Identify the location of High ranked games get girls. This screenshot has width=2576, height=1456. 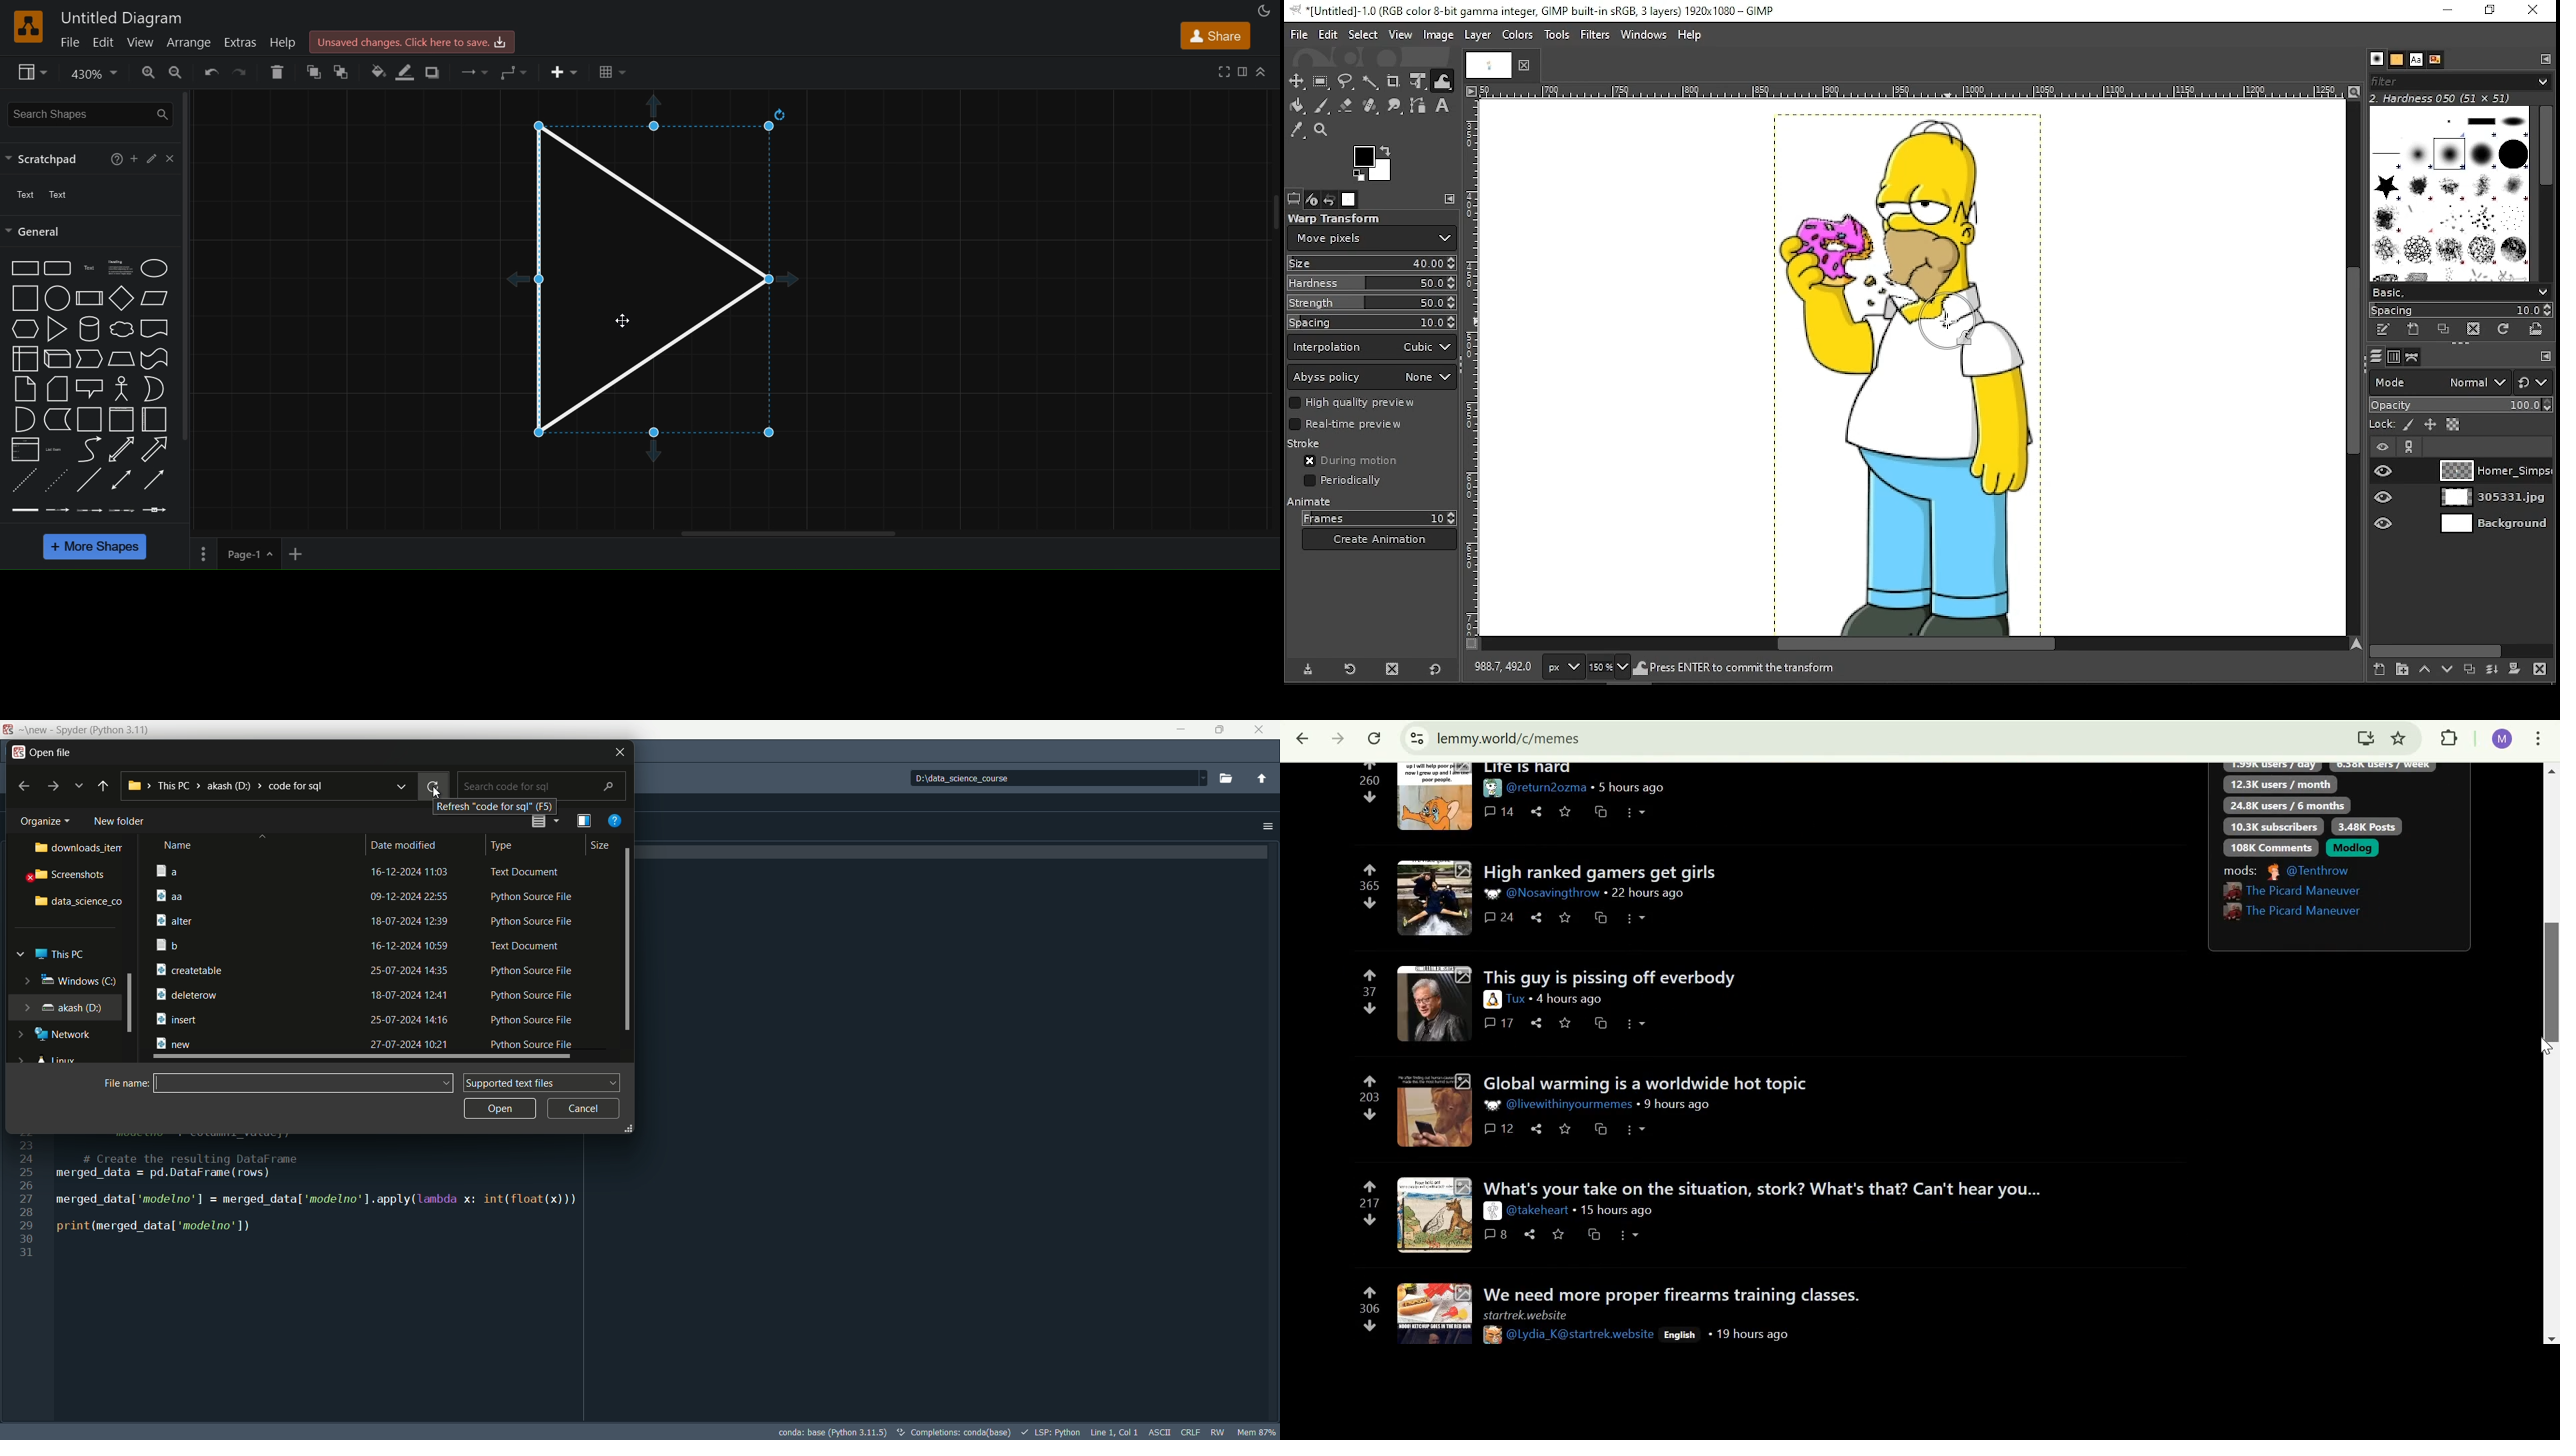
(1609, 873).